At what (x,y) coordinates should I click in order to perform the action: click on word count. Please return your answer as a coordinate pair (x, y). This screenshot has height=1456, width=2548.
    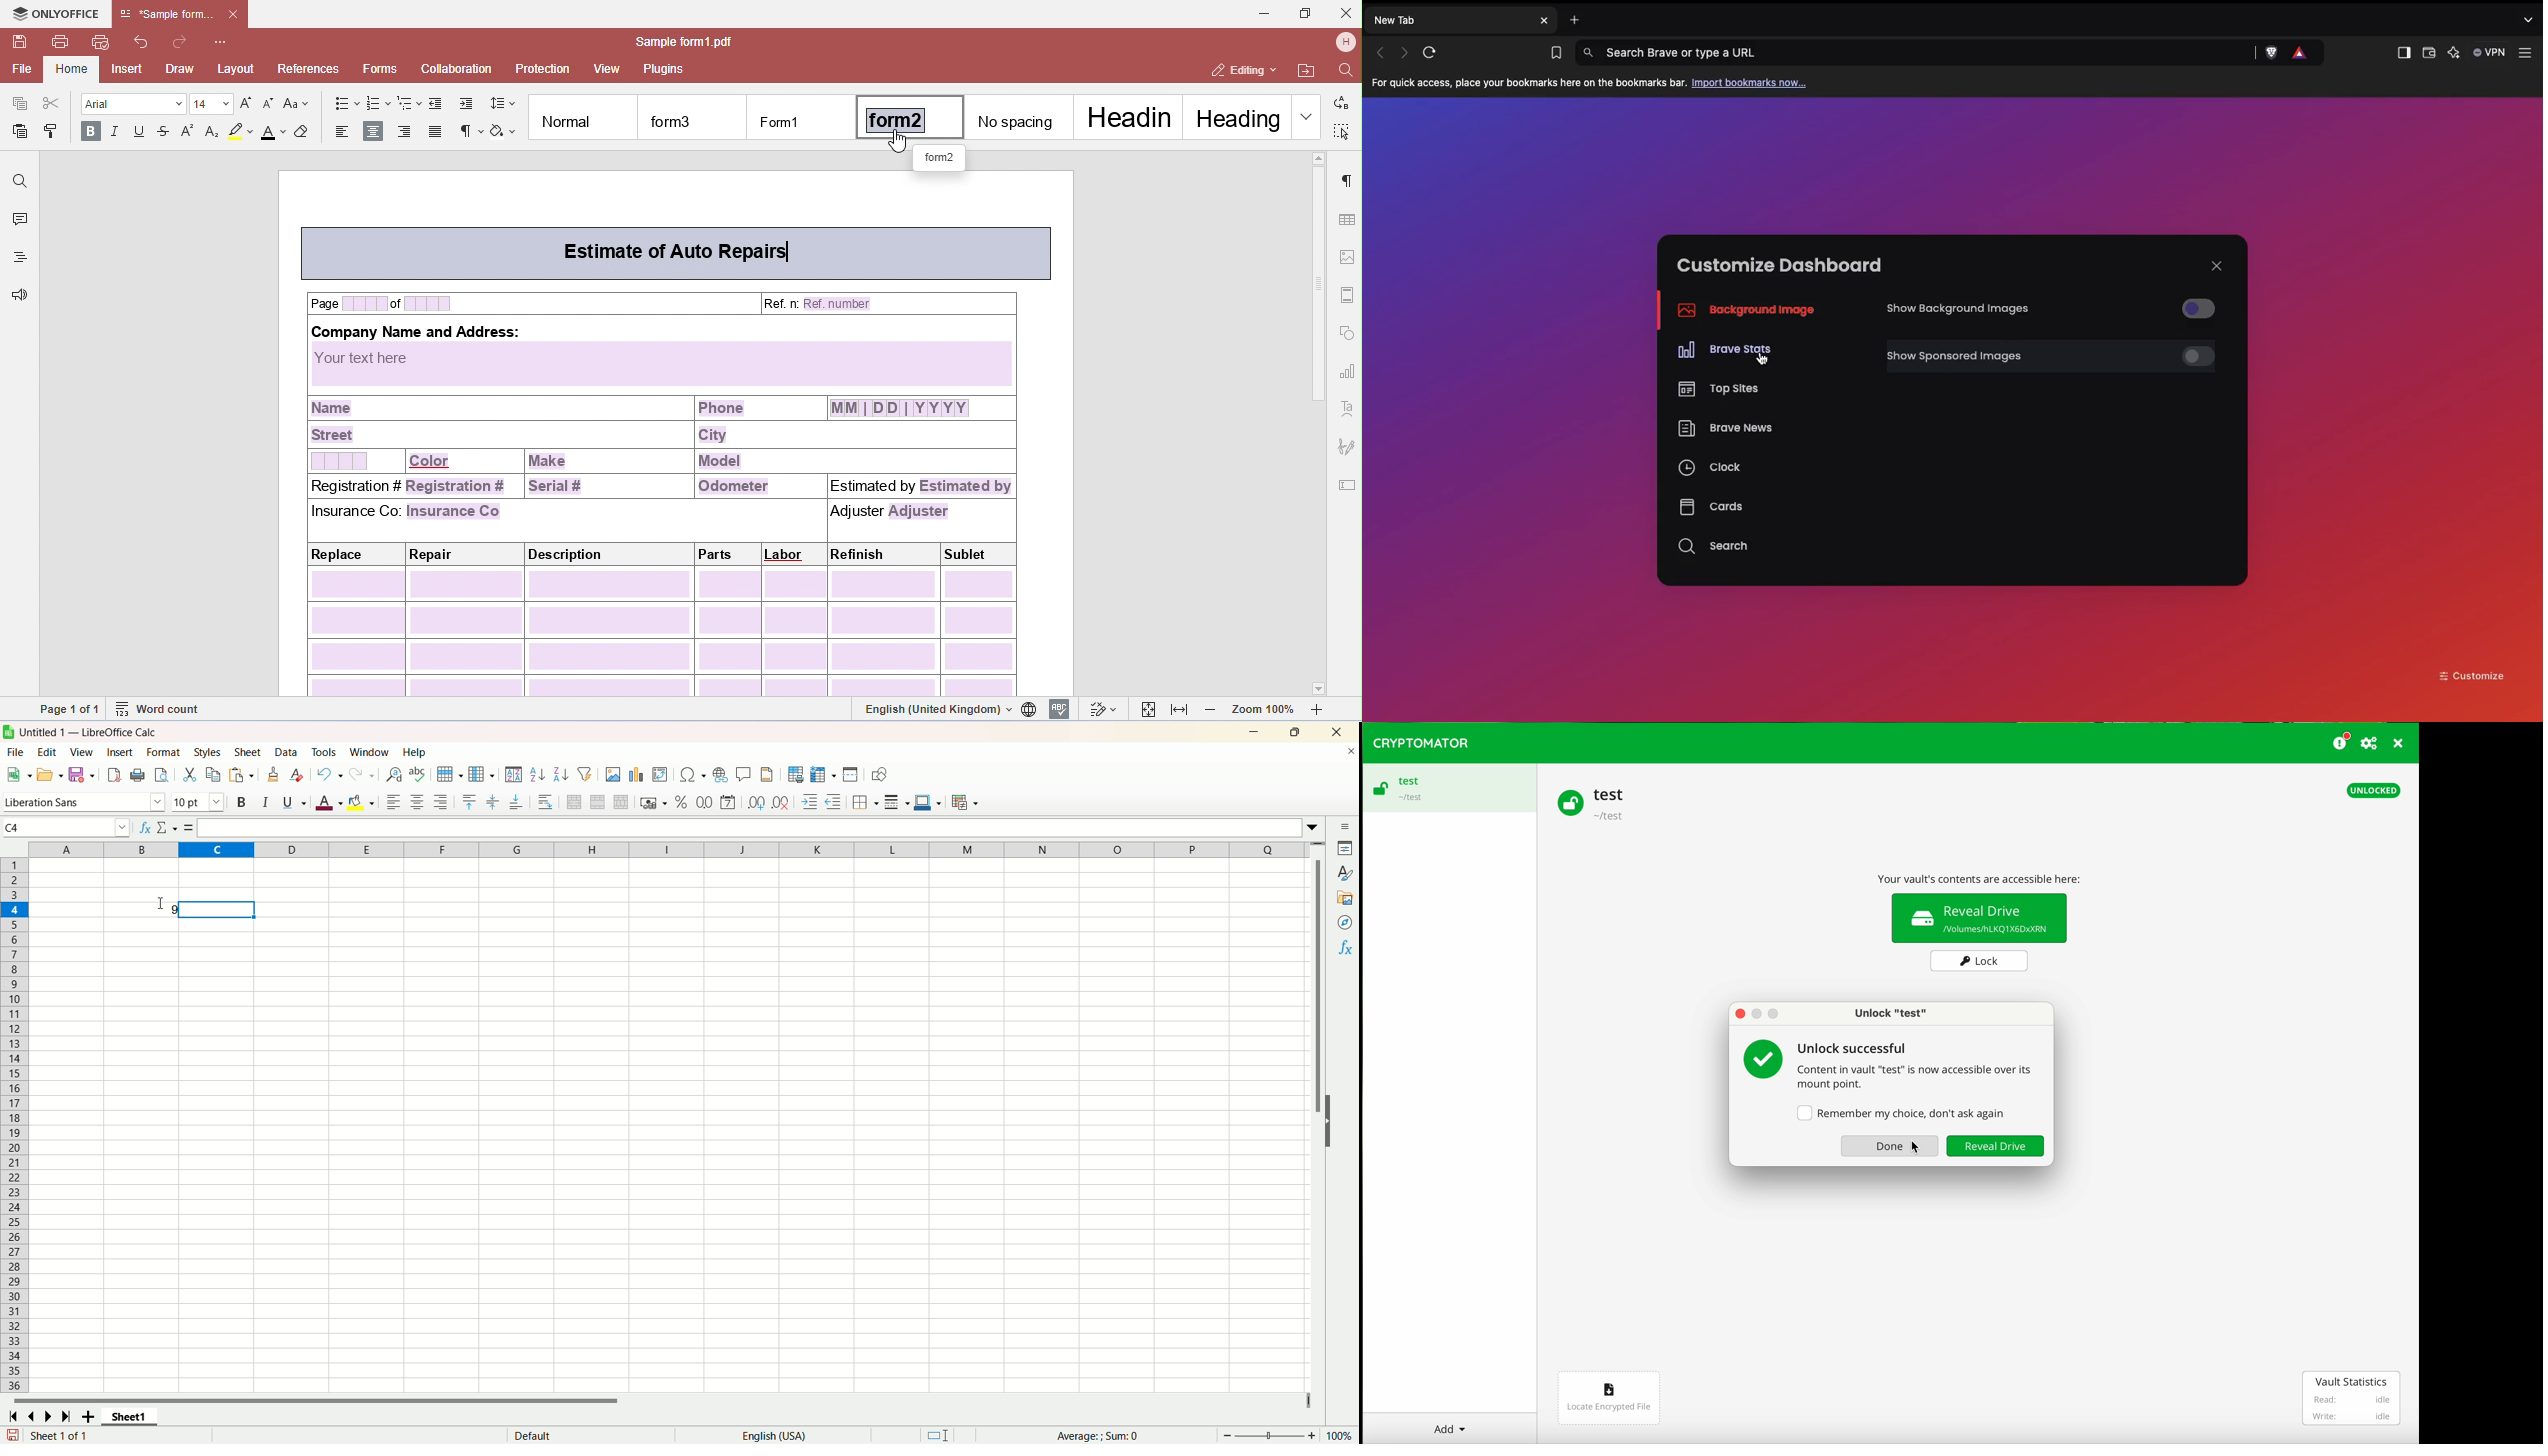
    Looking at the image, I should click on (163, 710).